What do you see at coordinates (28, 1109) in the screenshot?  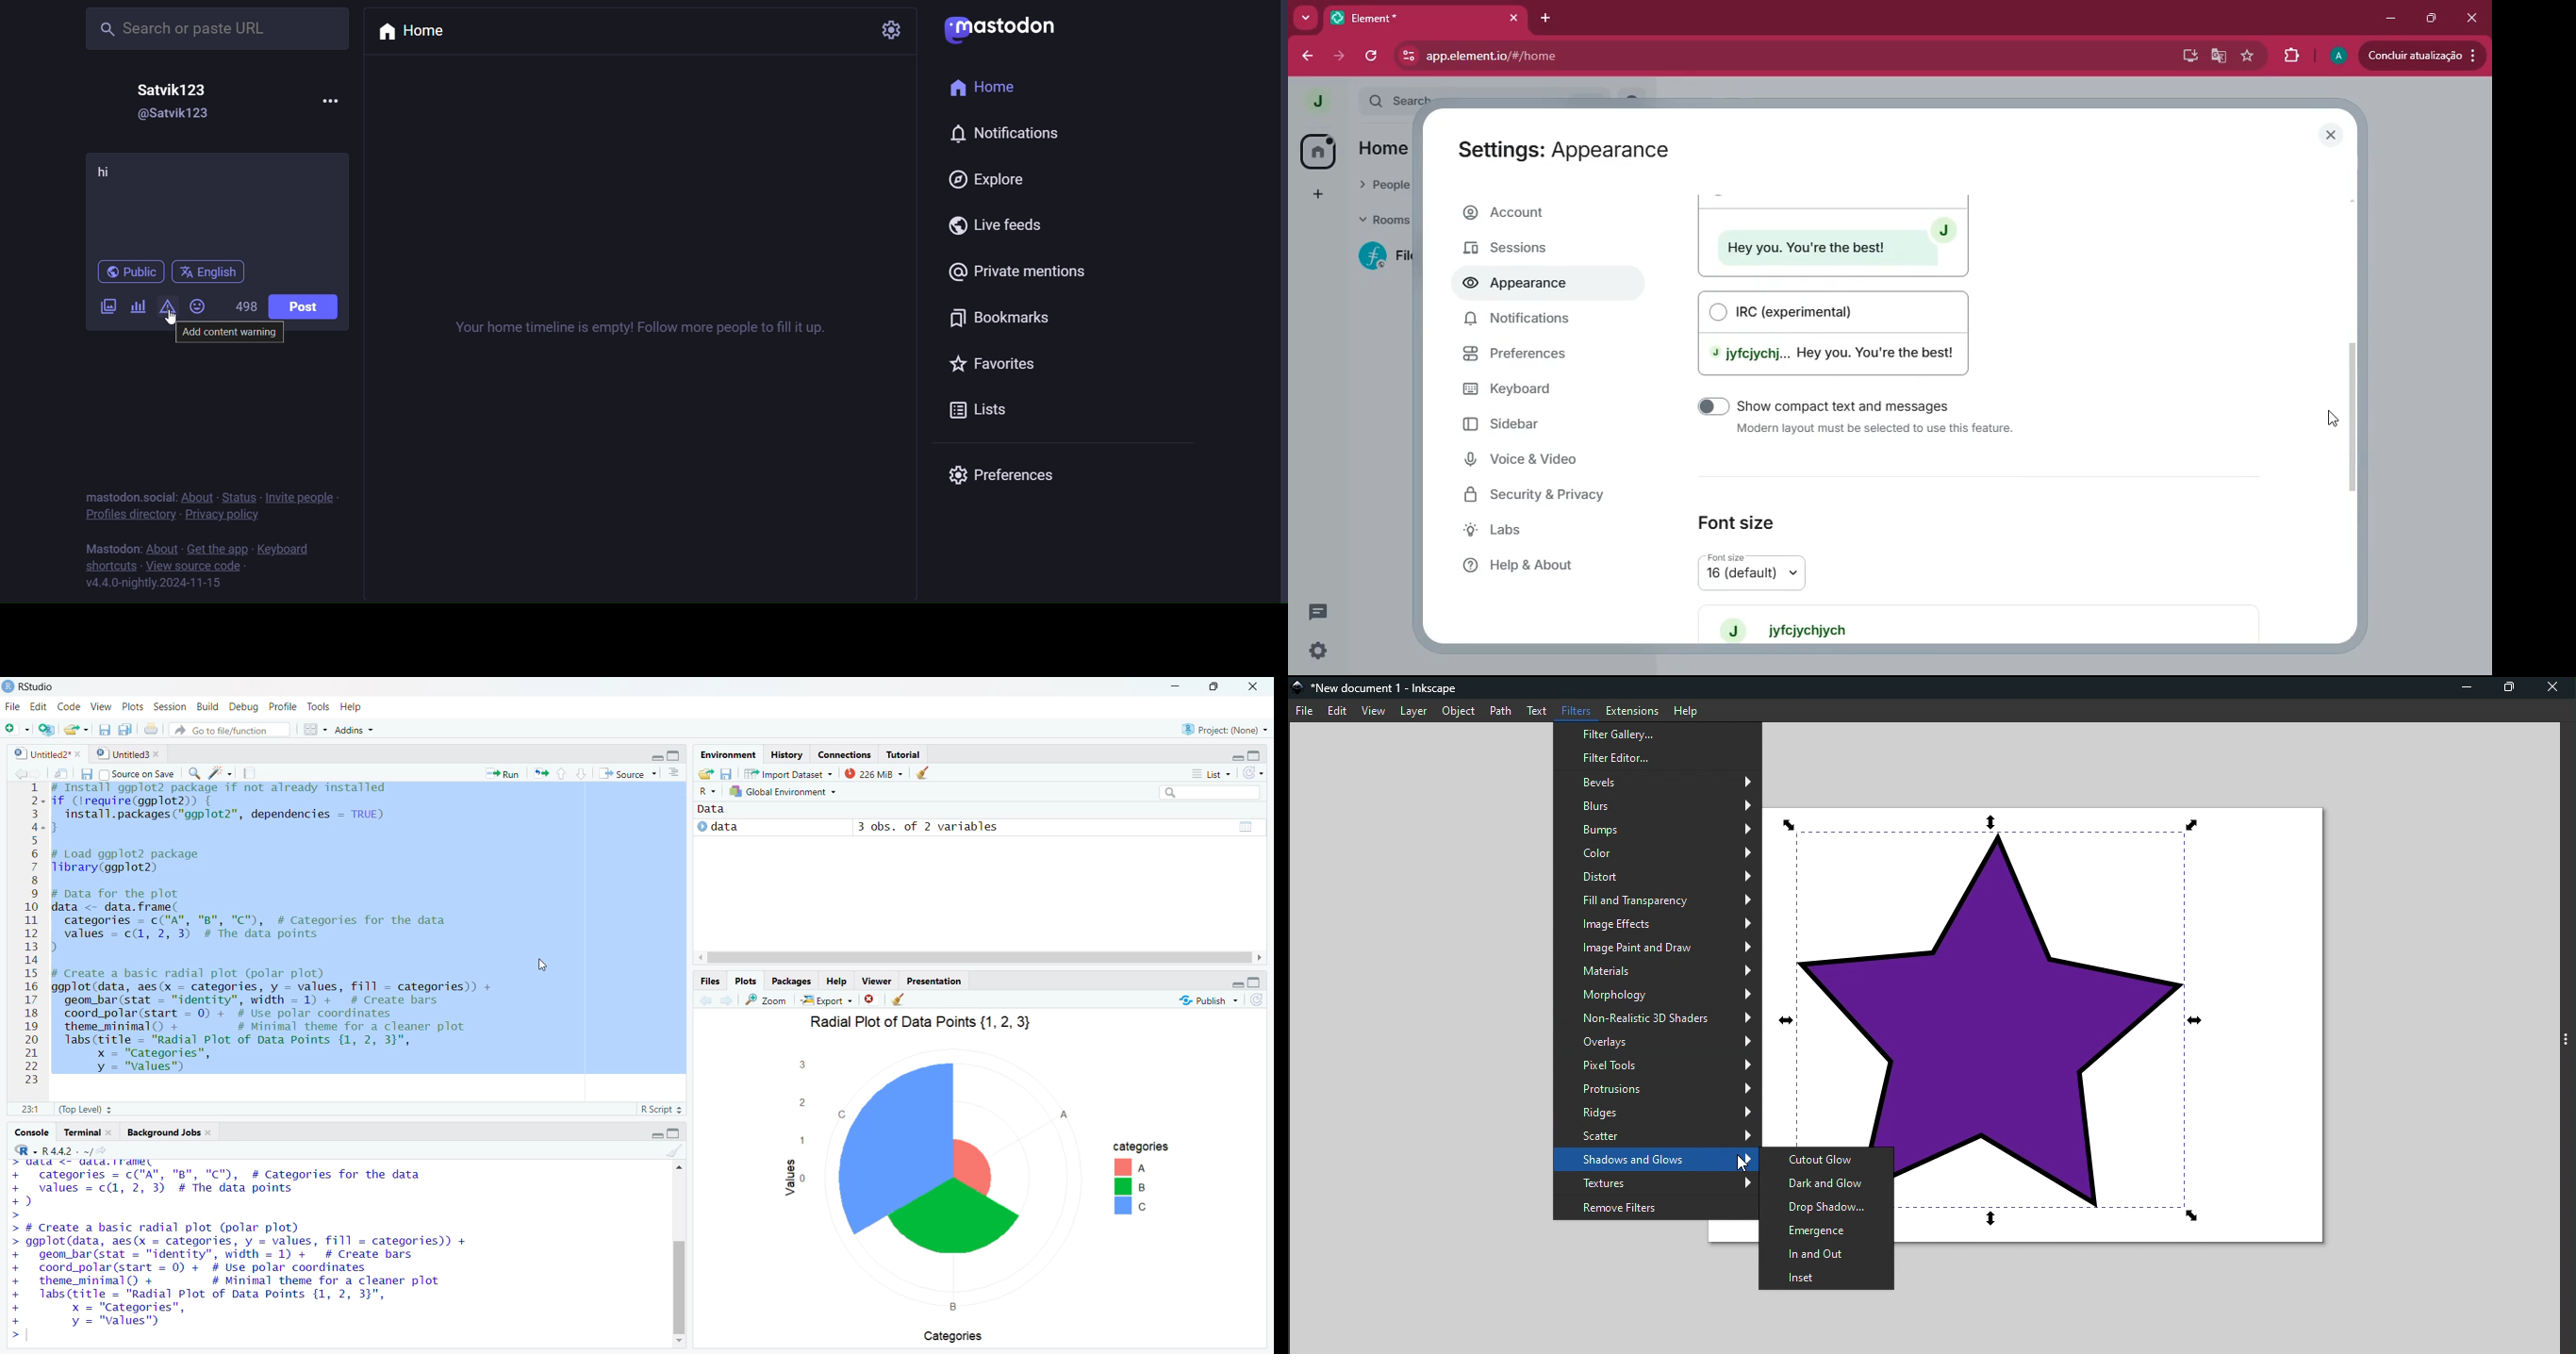 I see `1.1` at bounding box center [28, 1109].